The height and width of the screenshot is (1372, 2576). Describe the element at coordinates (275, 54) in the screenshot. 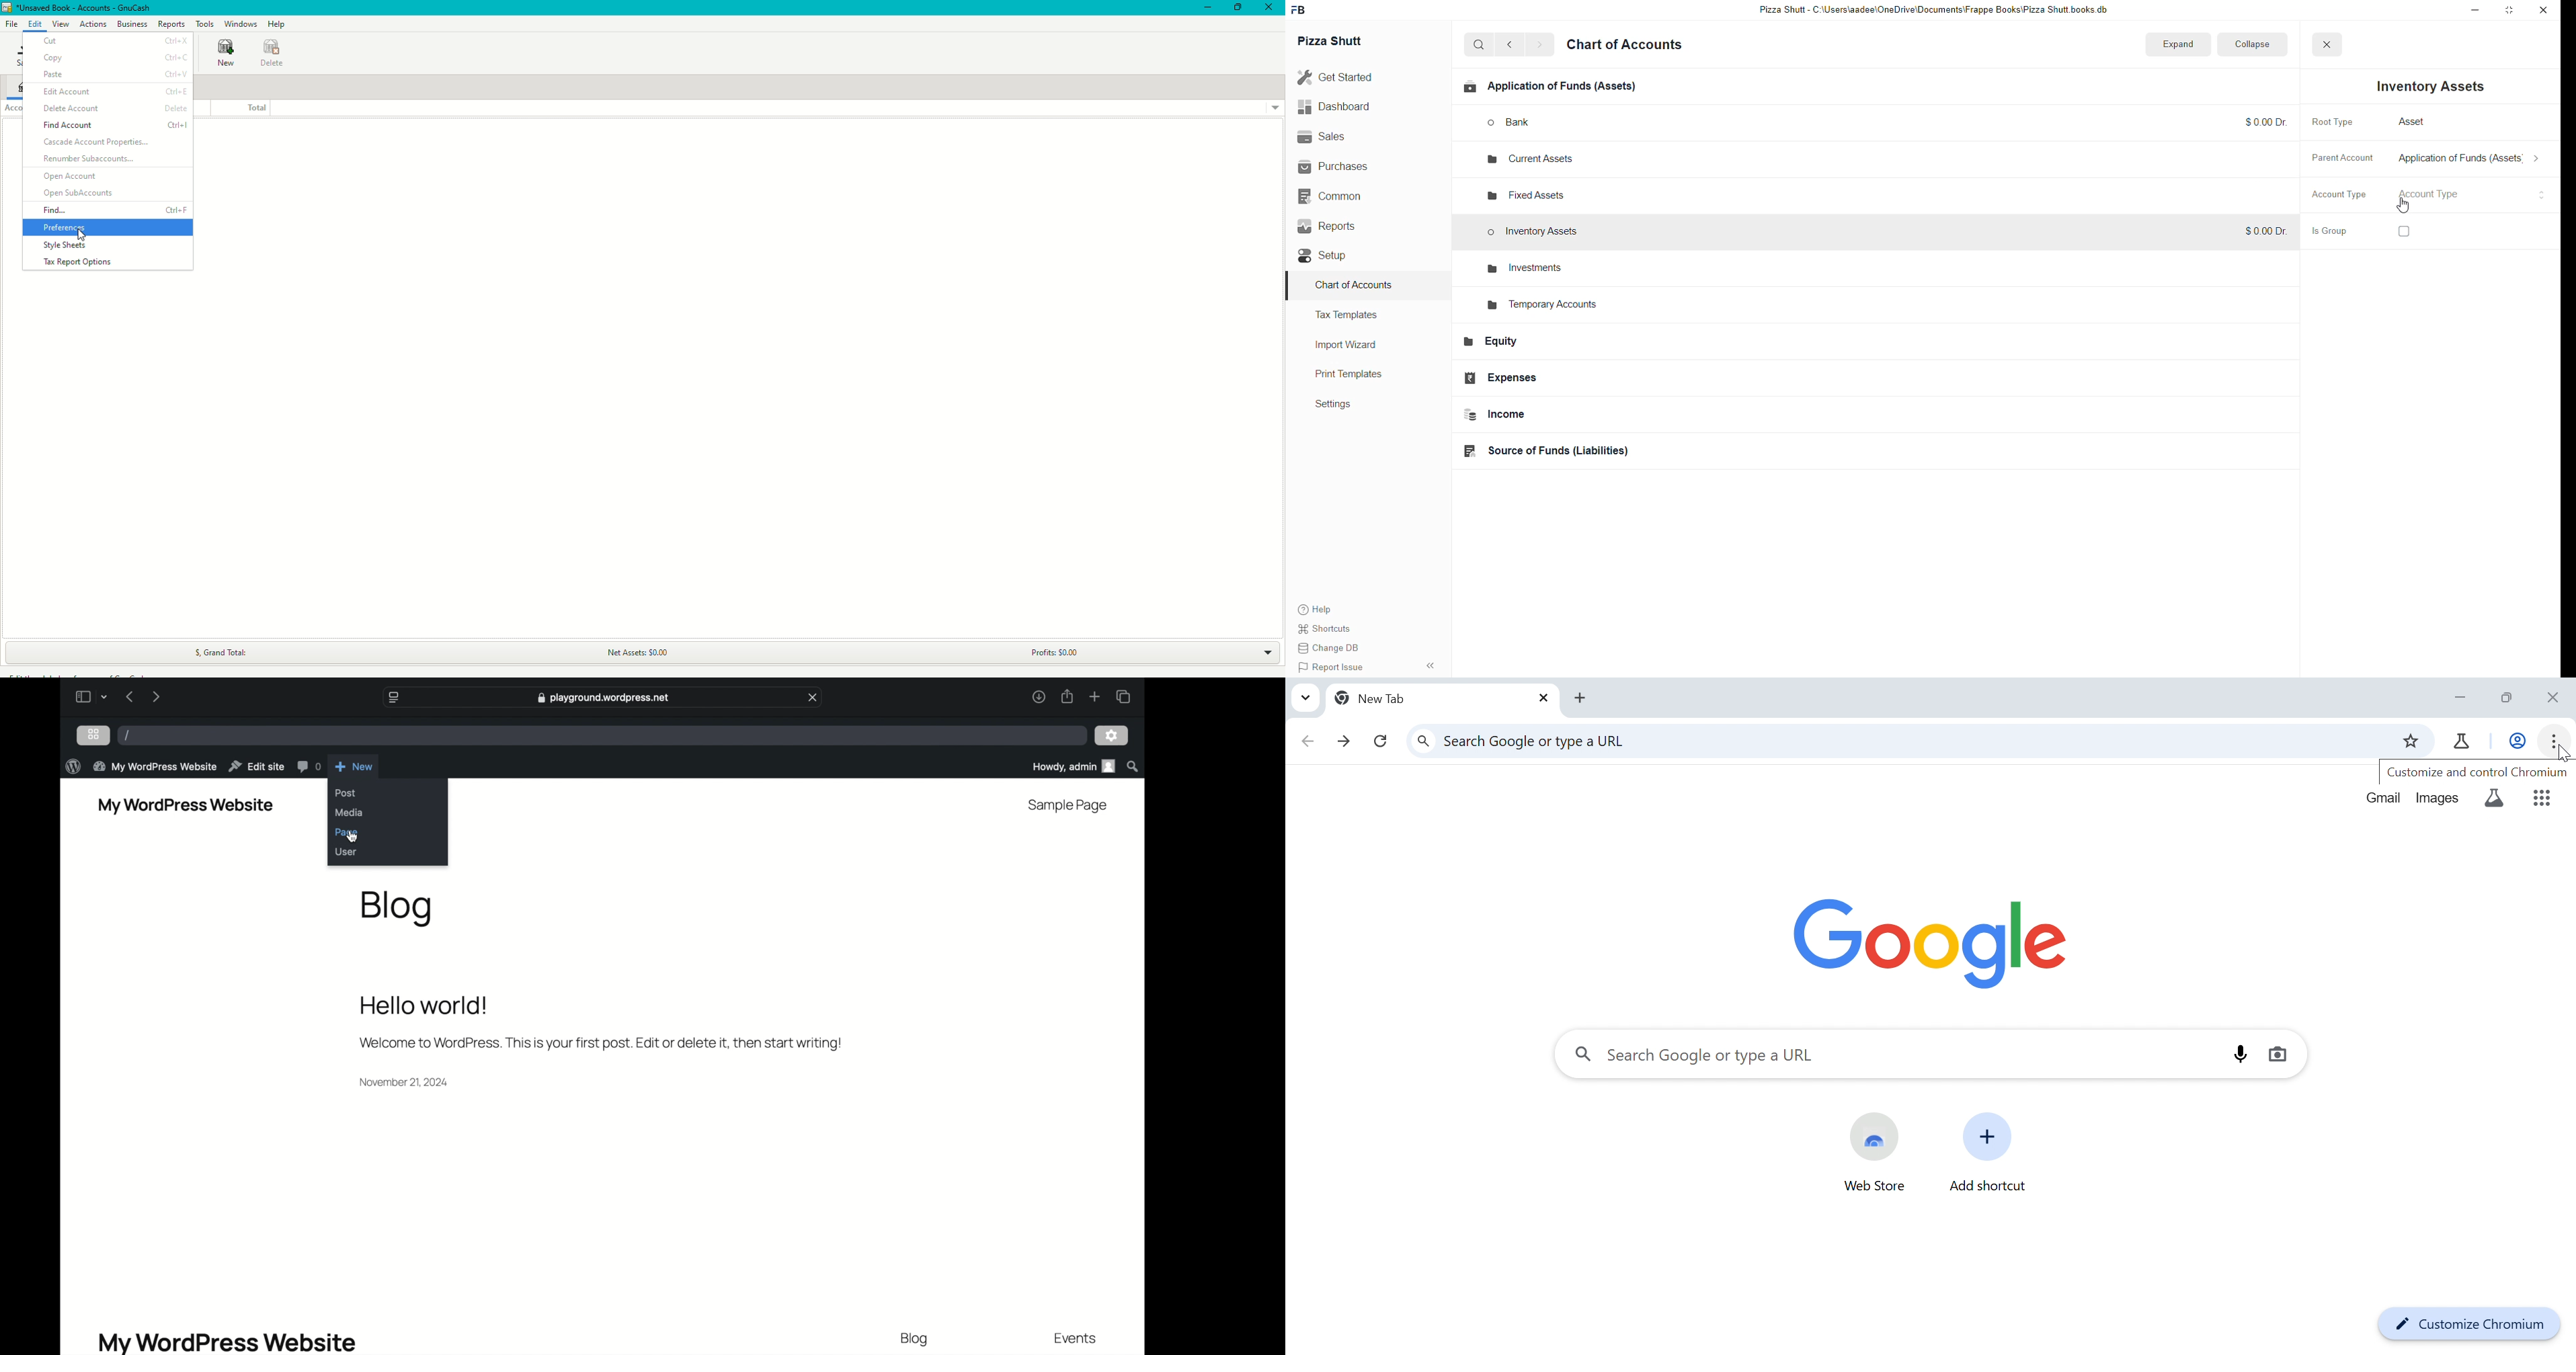

I see `Date` at that location.